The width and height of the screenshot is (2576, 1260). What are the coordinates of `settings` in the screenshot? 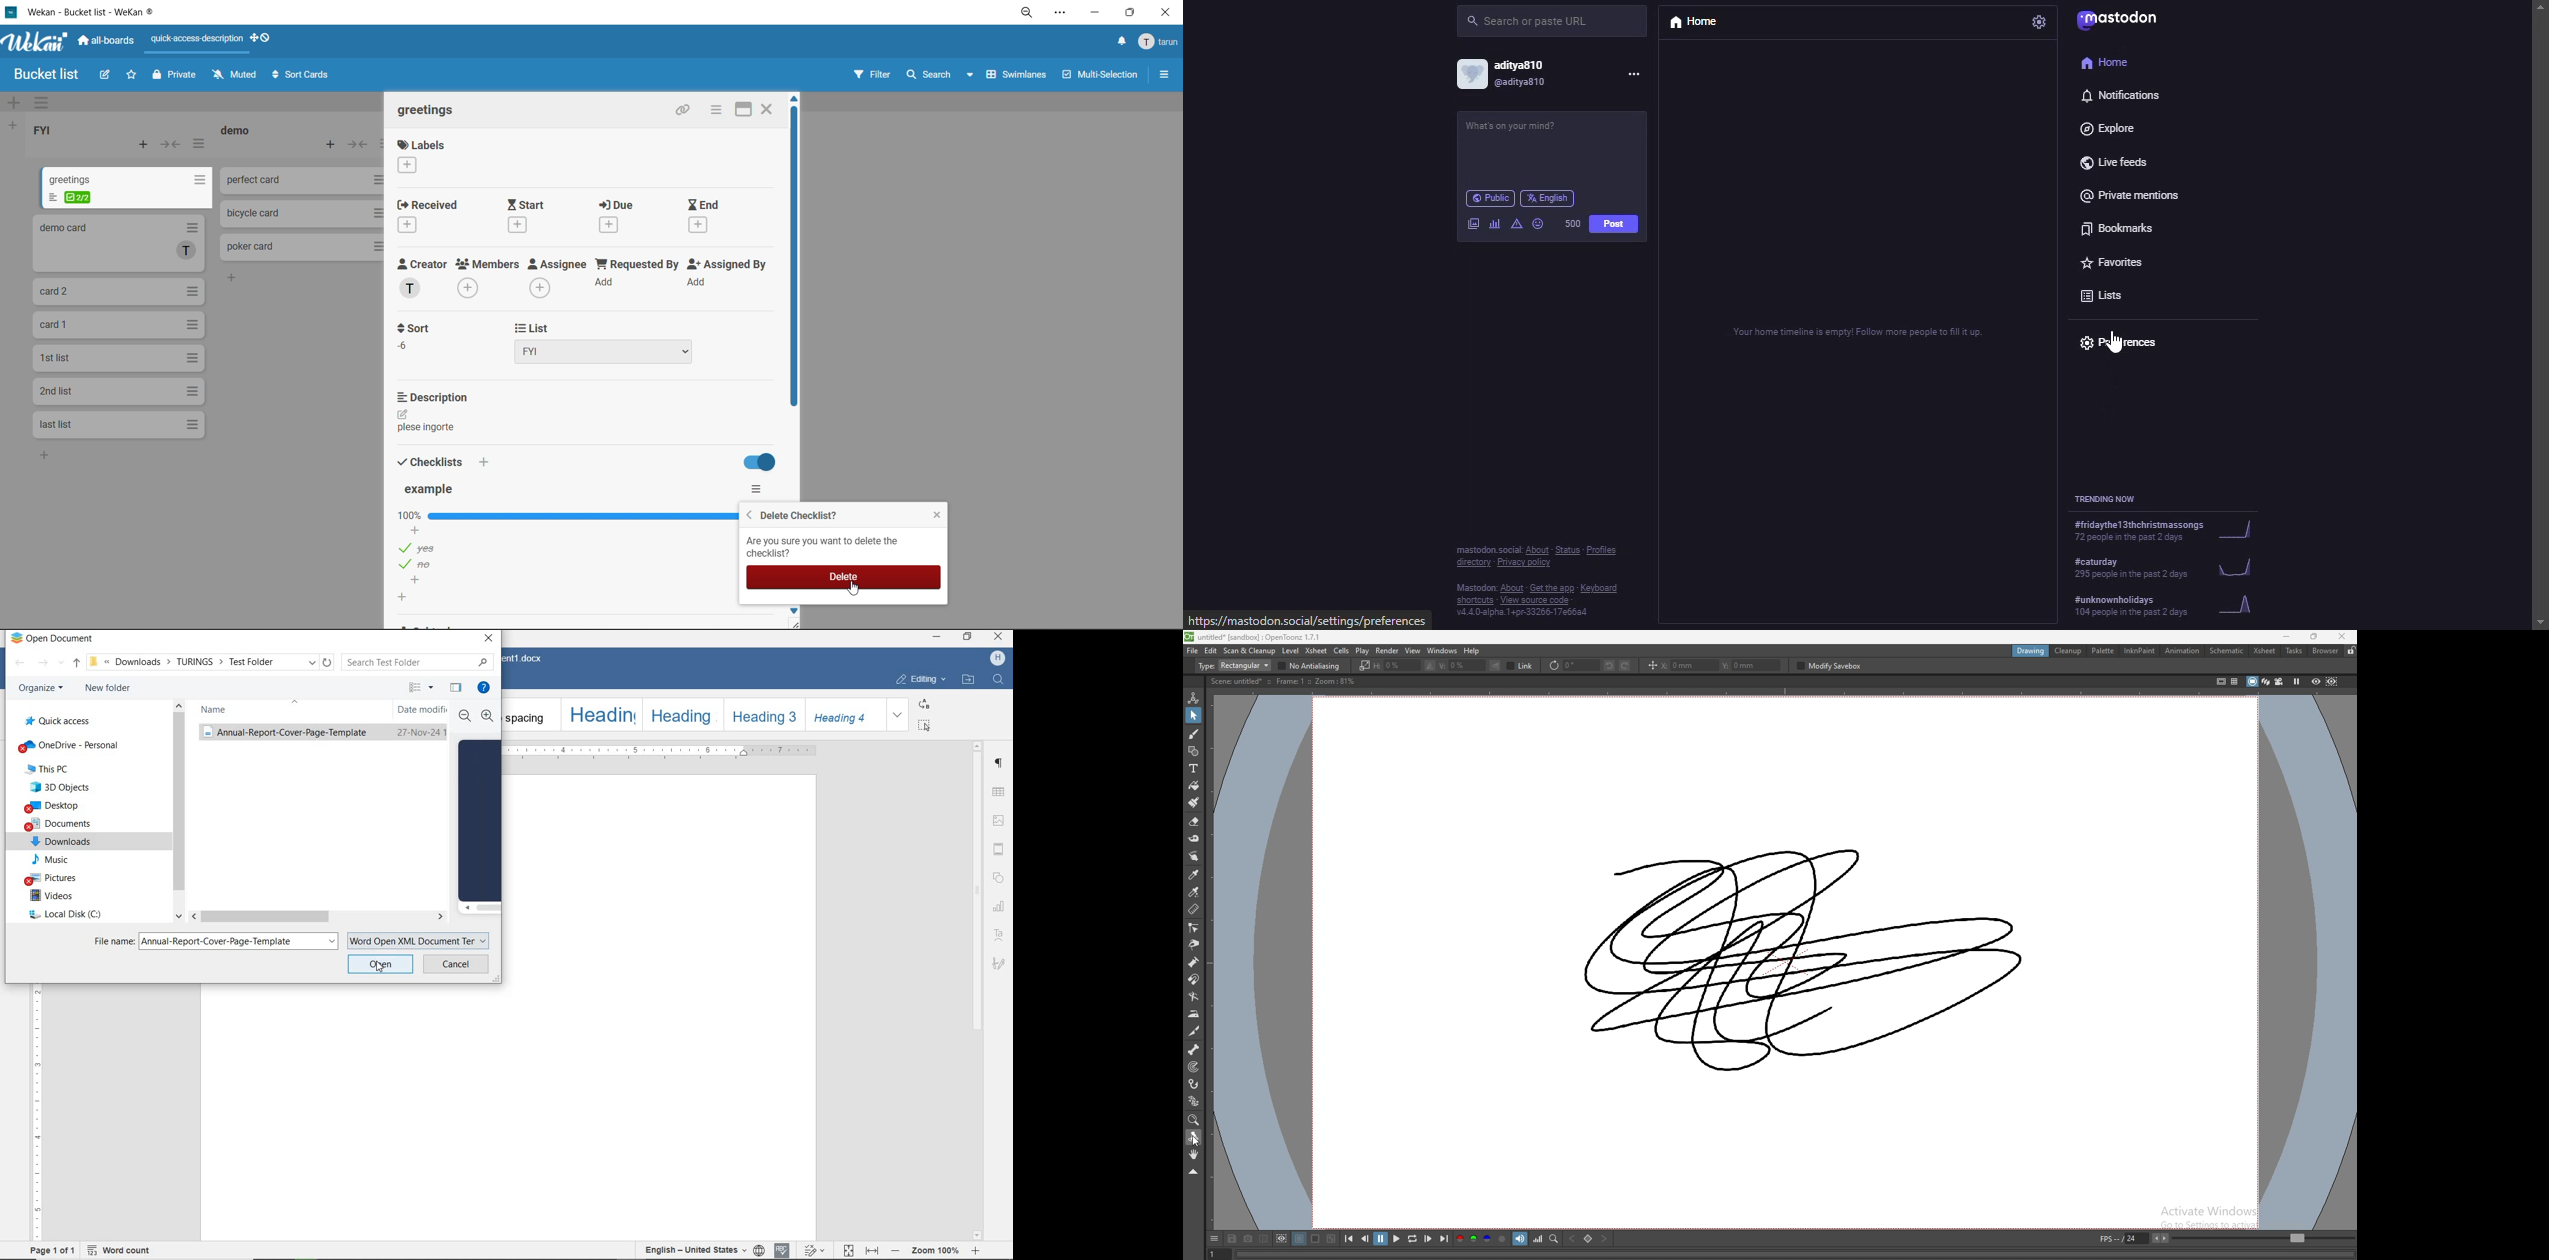 It's located at (2038, 22).